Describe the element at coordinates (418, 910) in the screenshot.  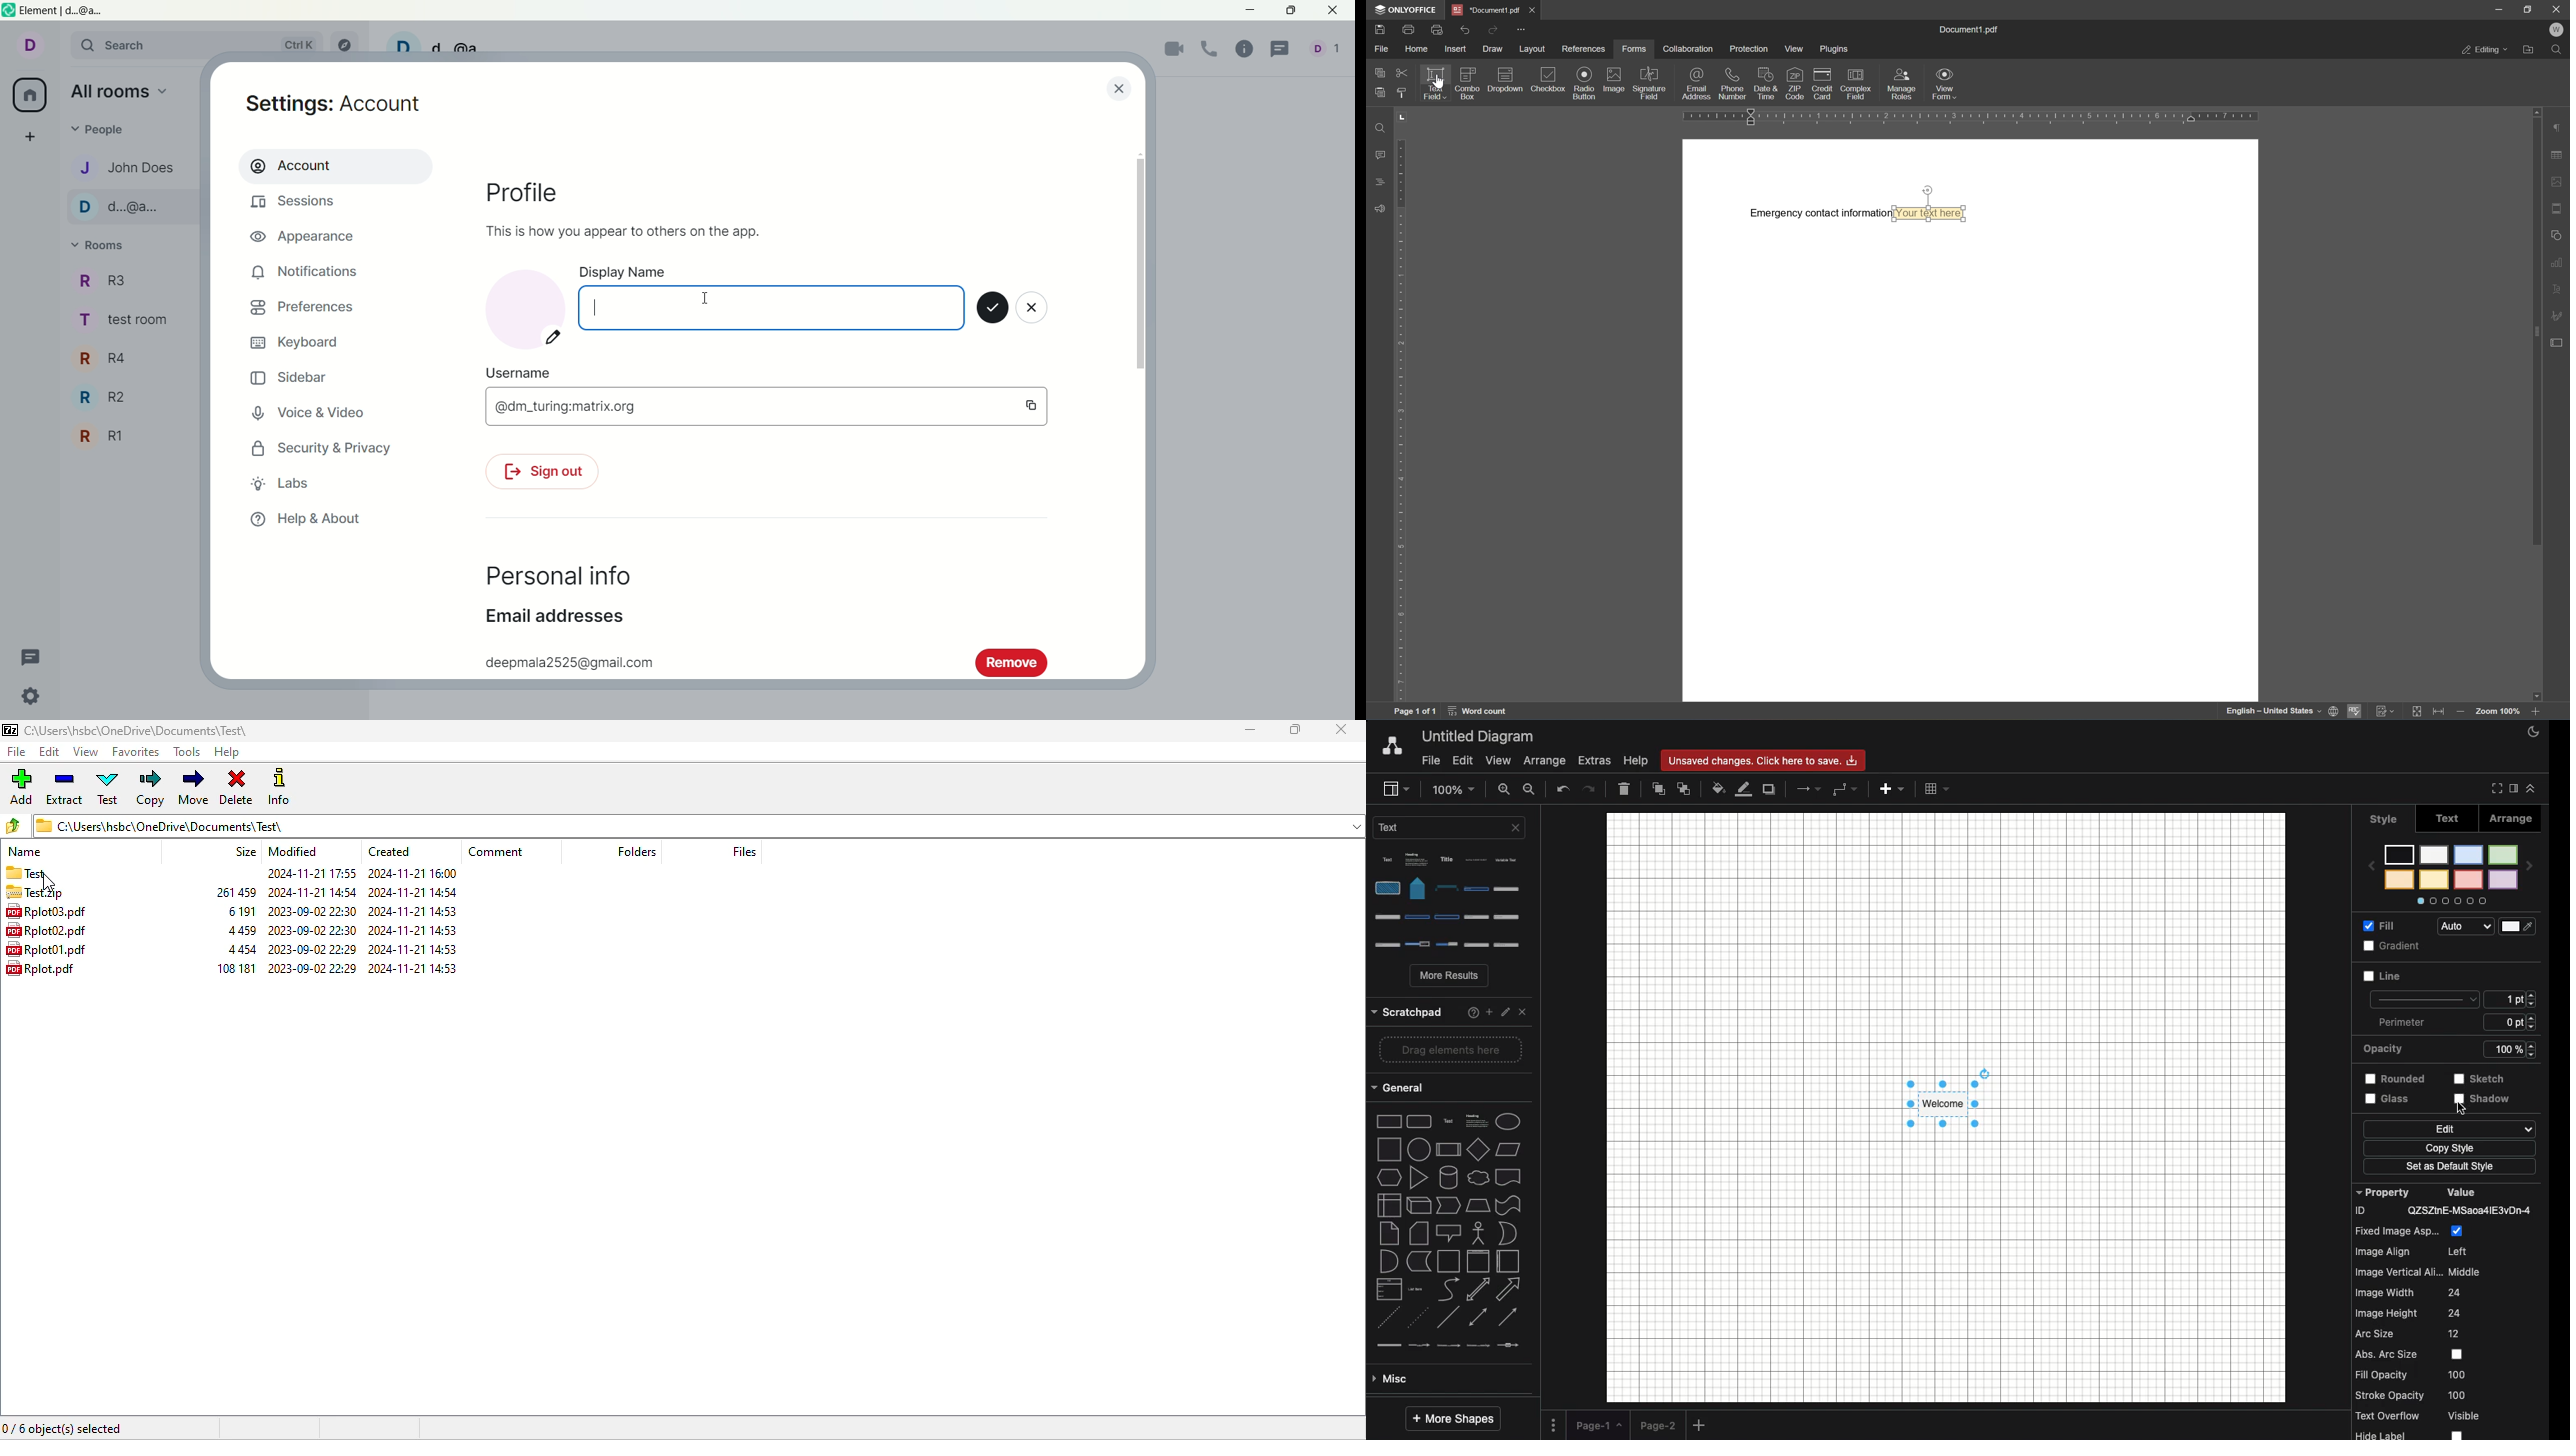
I see `2024-11-21 14:53` at that location.